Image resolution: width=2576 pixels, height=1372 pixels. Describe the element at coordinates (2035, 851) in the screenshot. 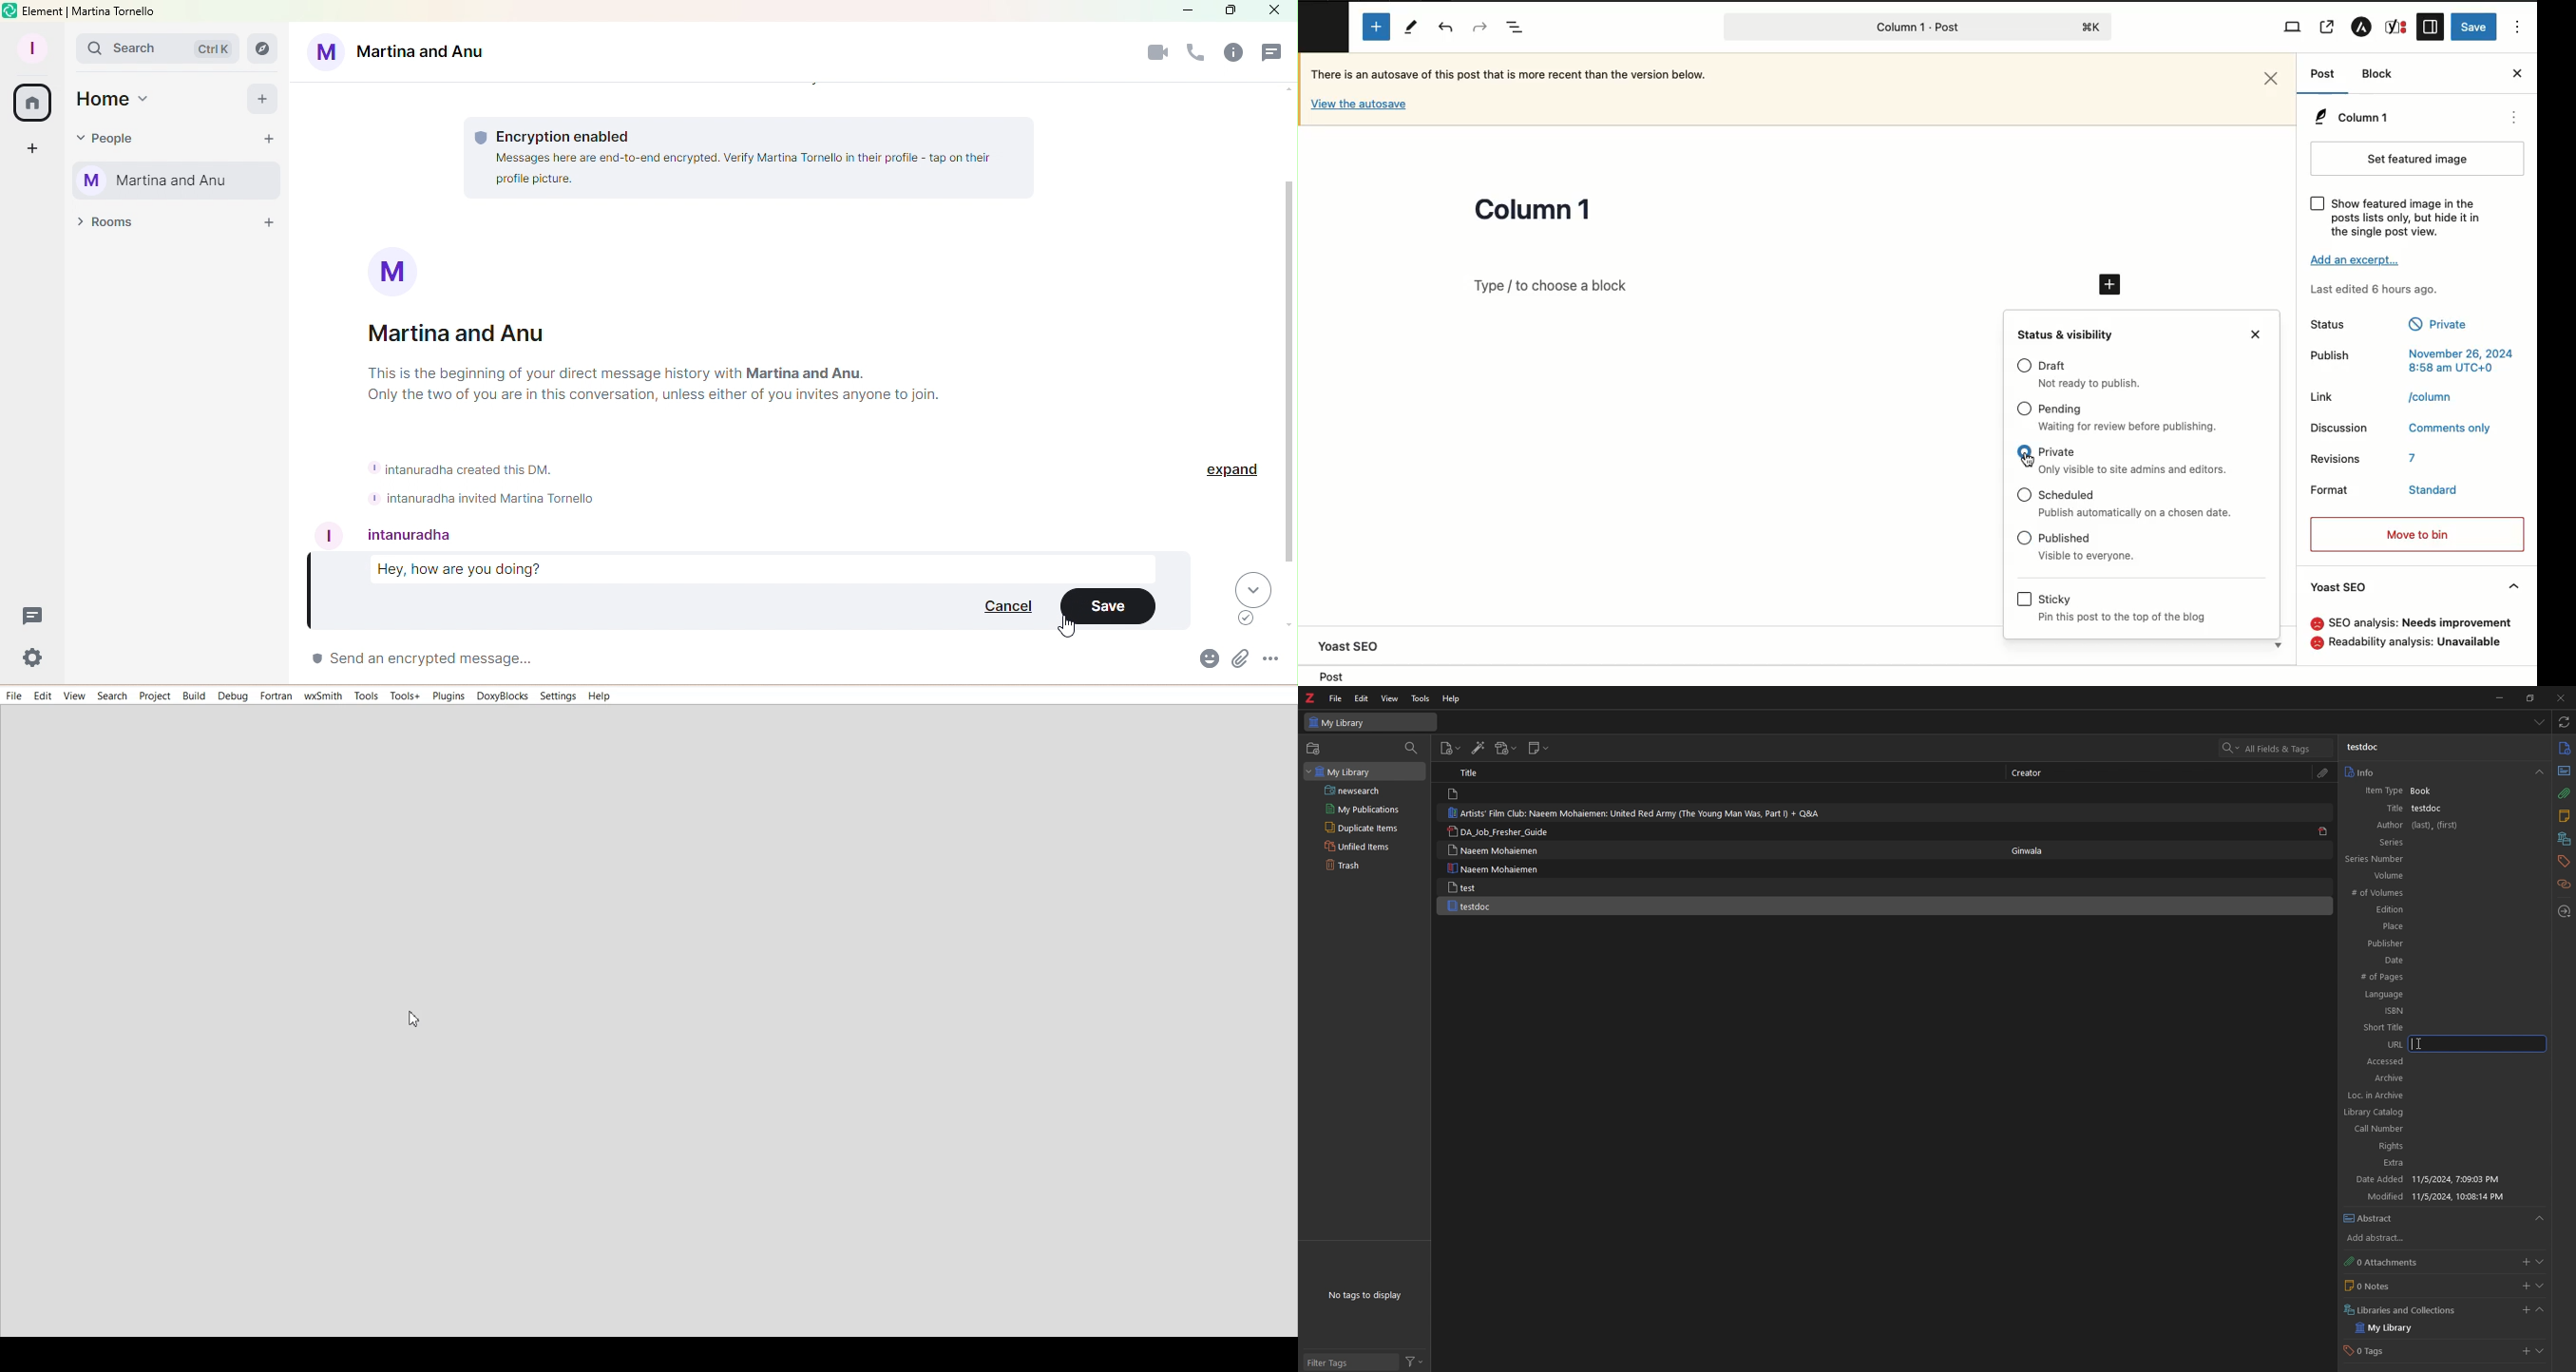

I see `Ginwala` at that location.